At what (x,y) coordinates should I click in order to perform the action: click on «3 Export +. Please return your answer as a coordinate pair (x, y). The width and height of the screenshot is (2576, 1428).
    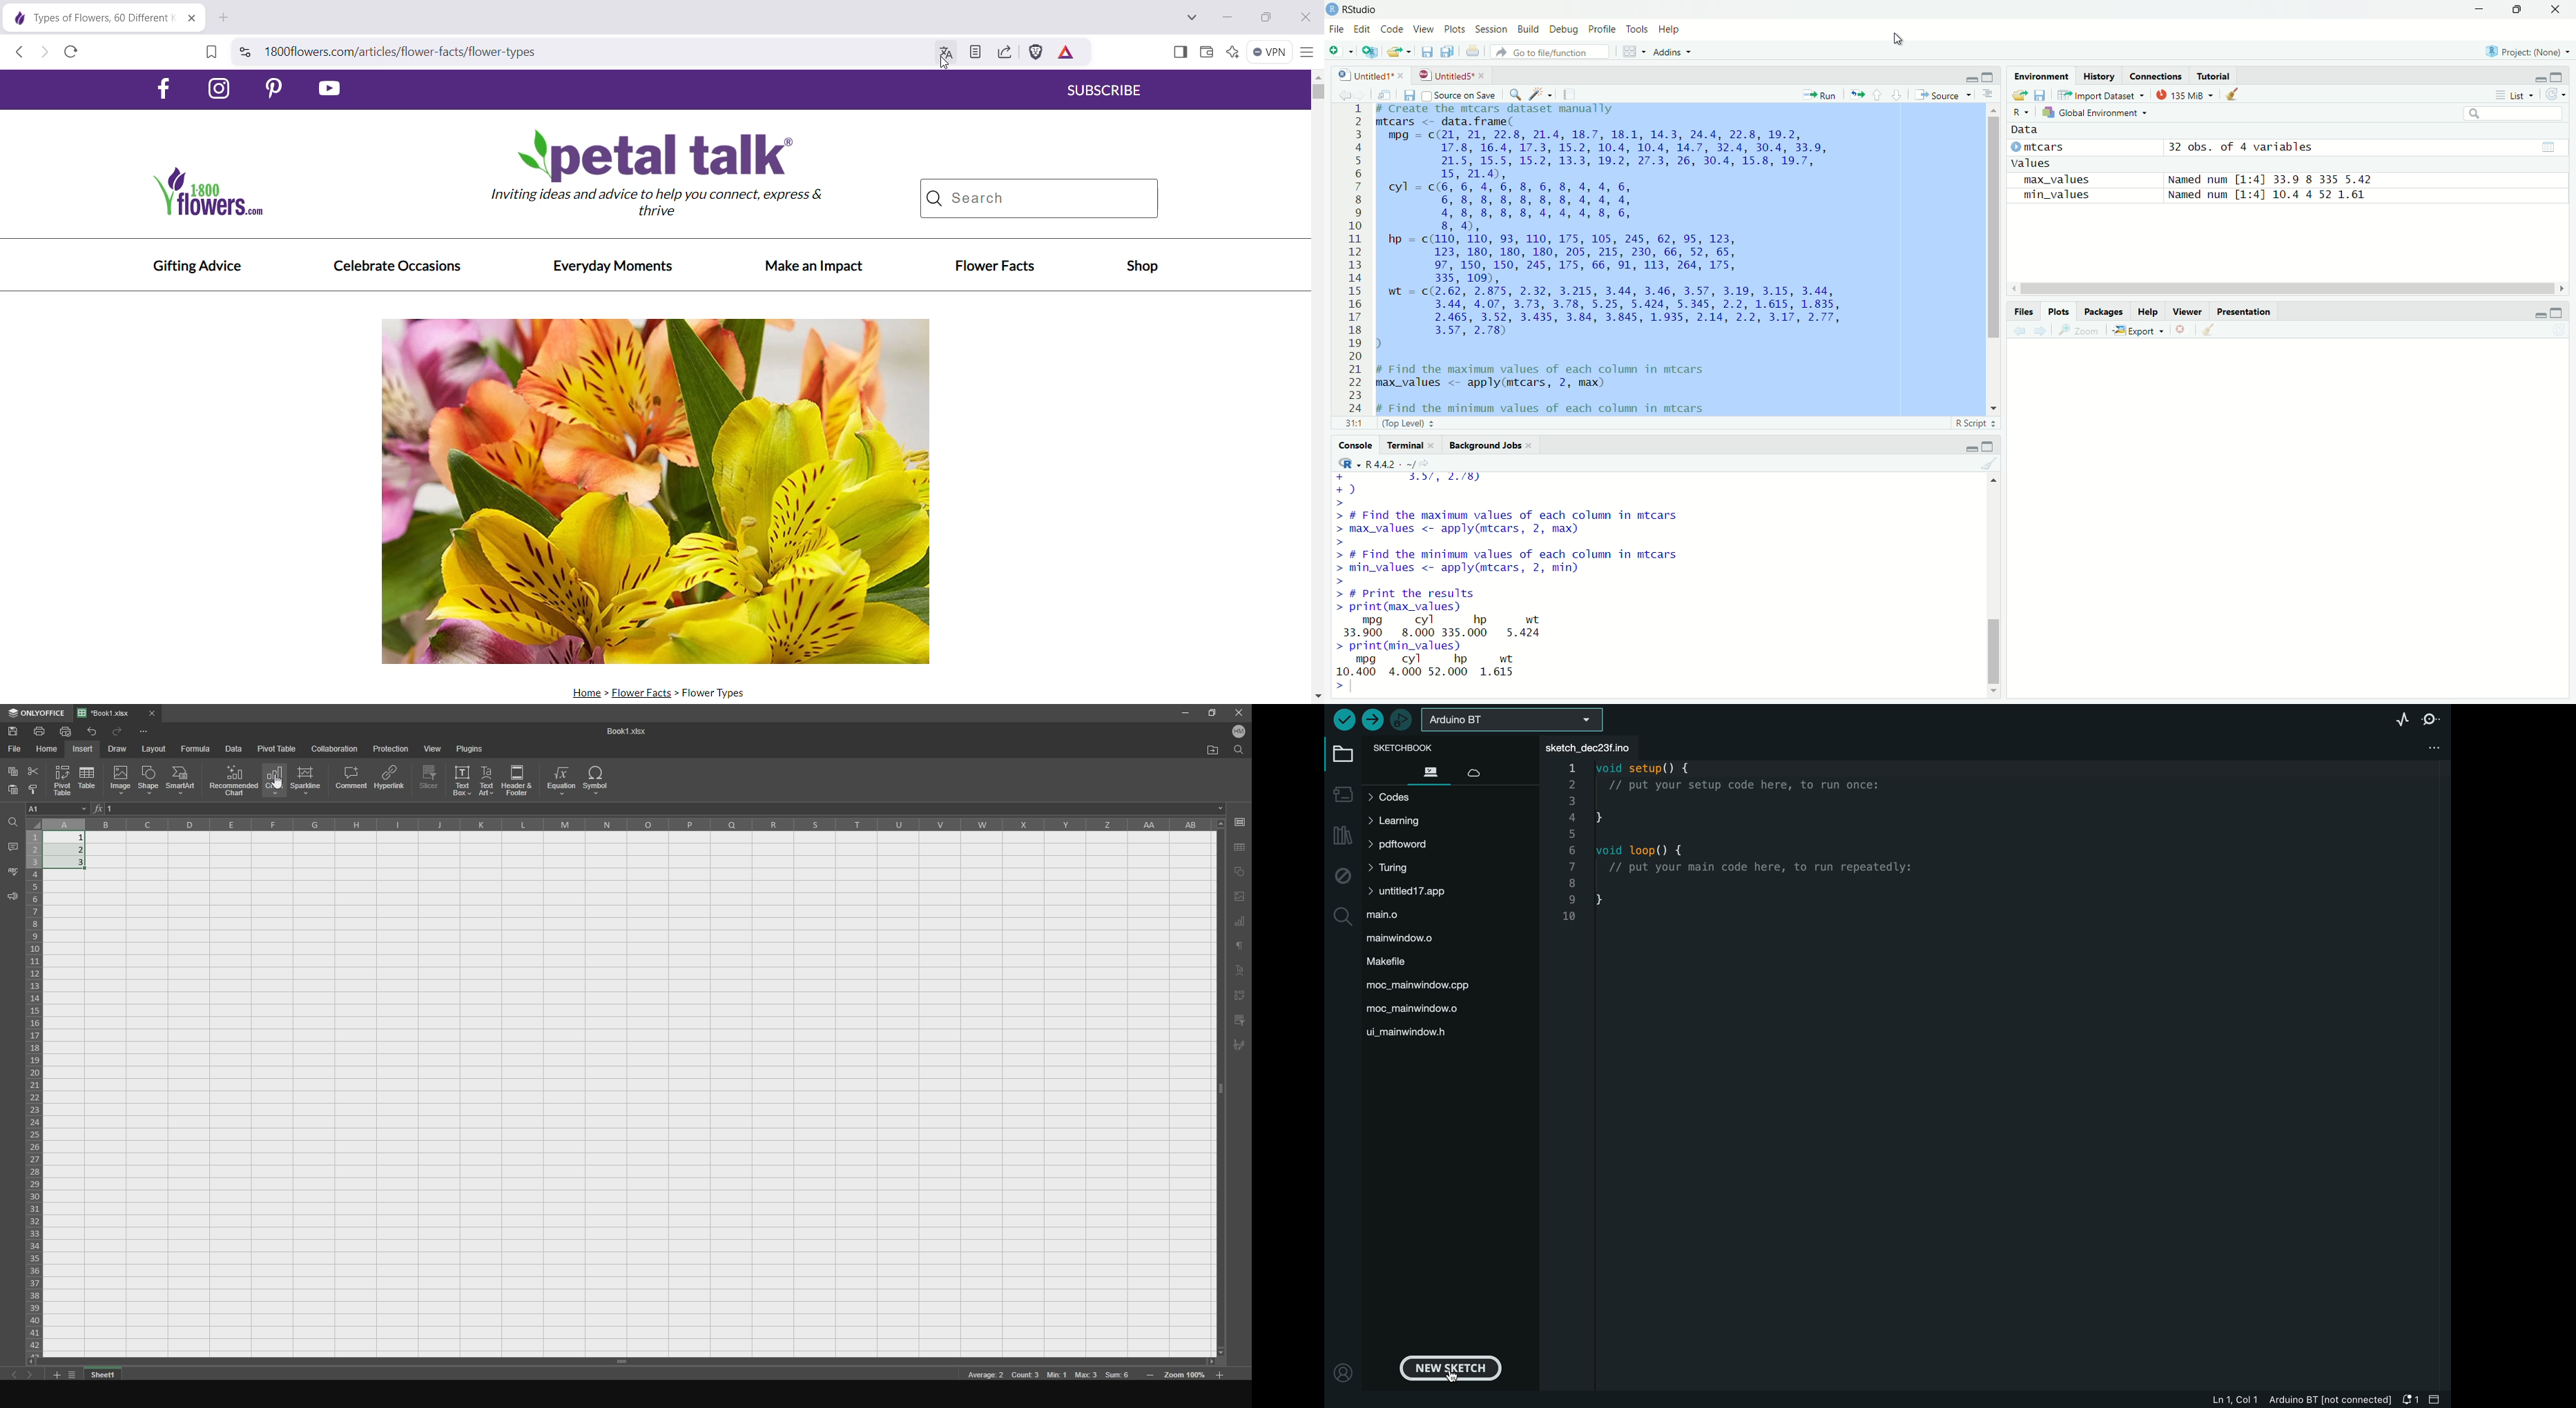
    Looking at the image, I should click on (2140, 330).